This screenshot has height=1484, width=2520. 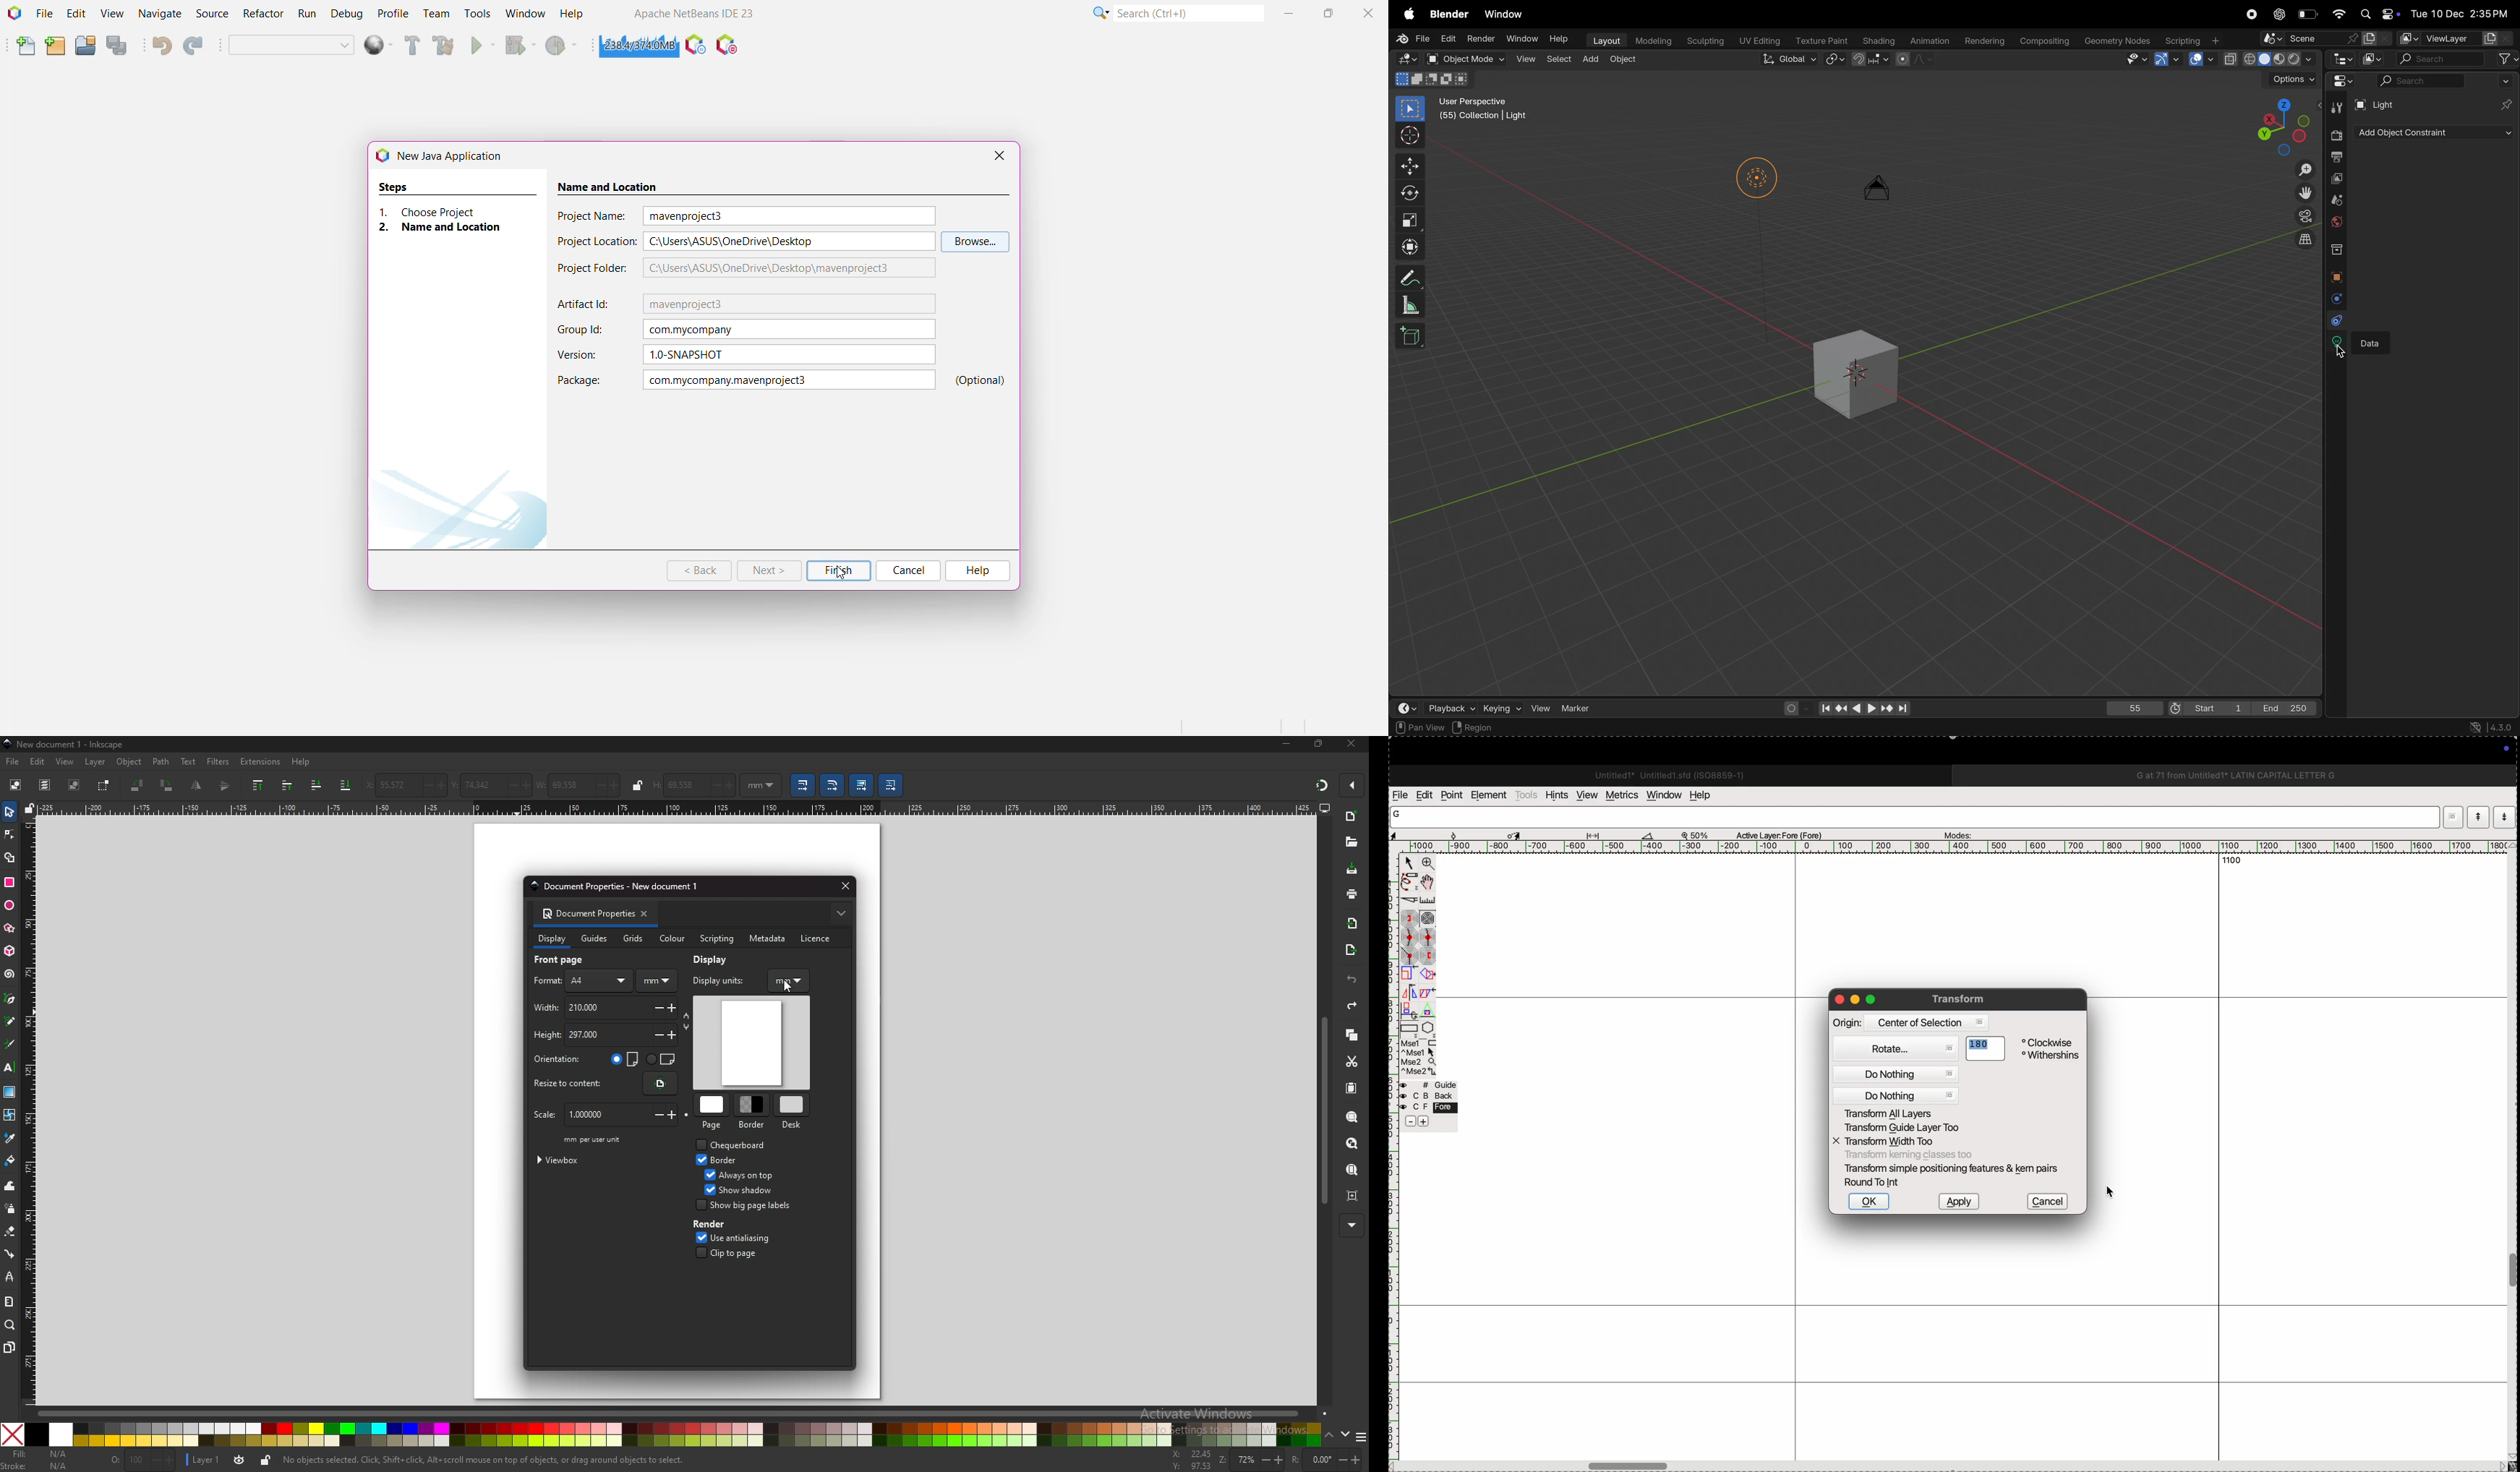 What do you see at coordinates (751, 1042) in the screenshot?
I see `page preview` at bounding box center [751, 1042].